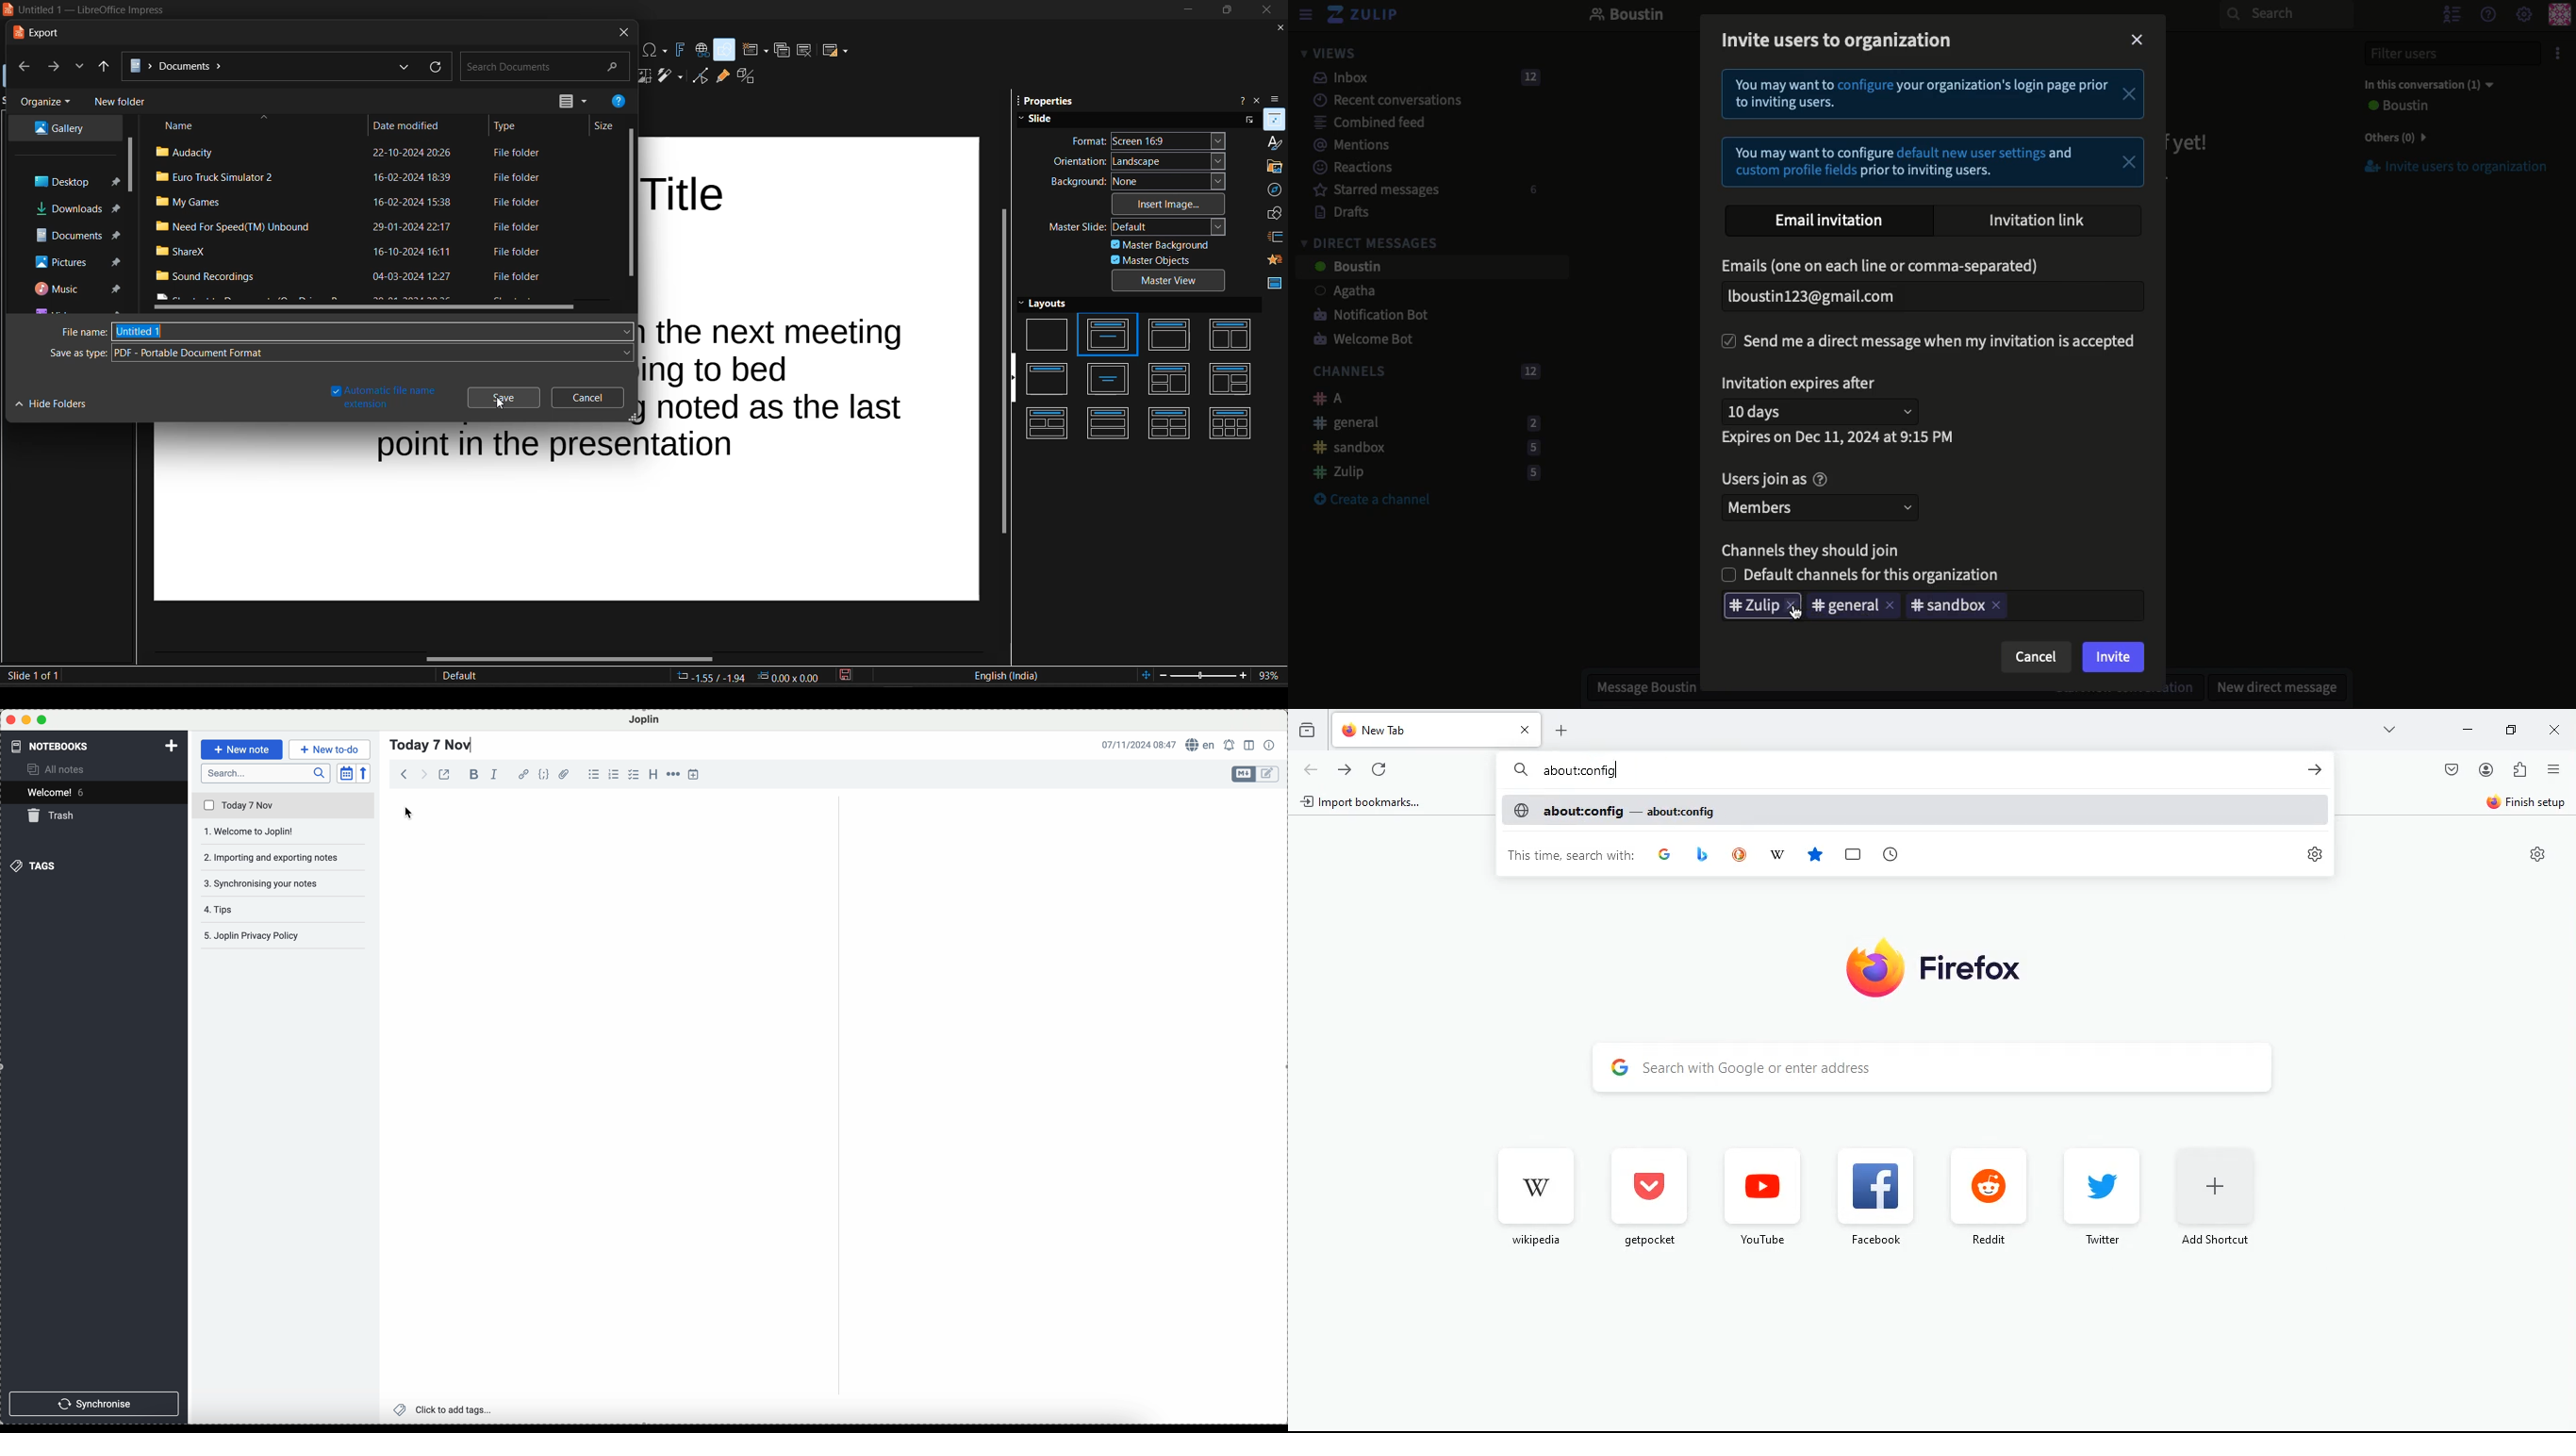  Describe the element at coordinates (1816, 549) in the screenshot. I see `Channels they should join` at that location.